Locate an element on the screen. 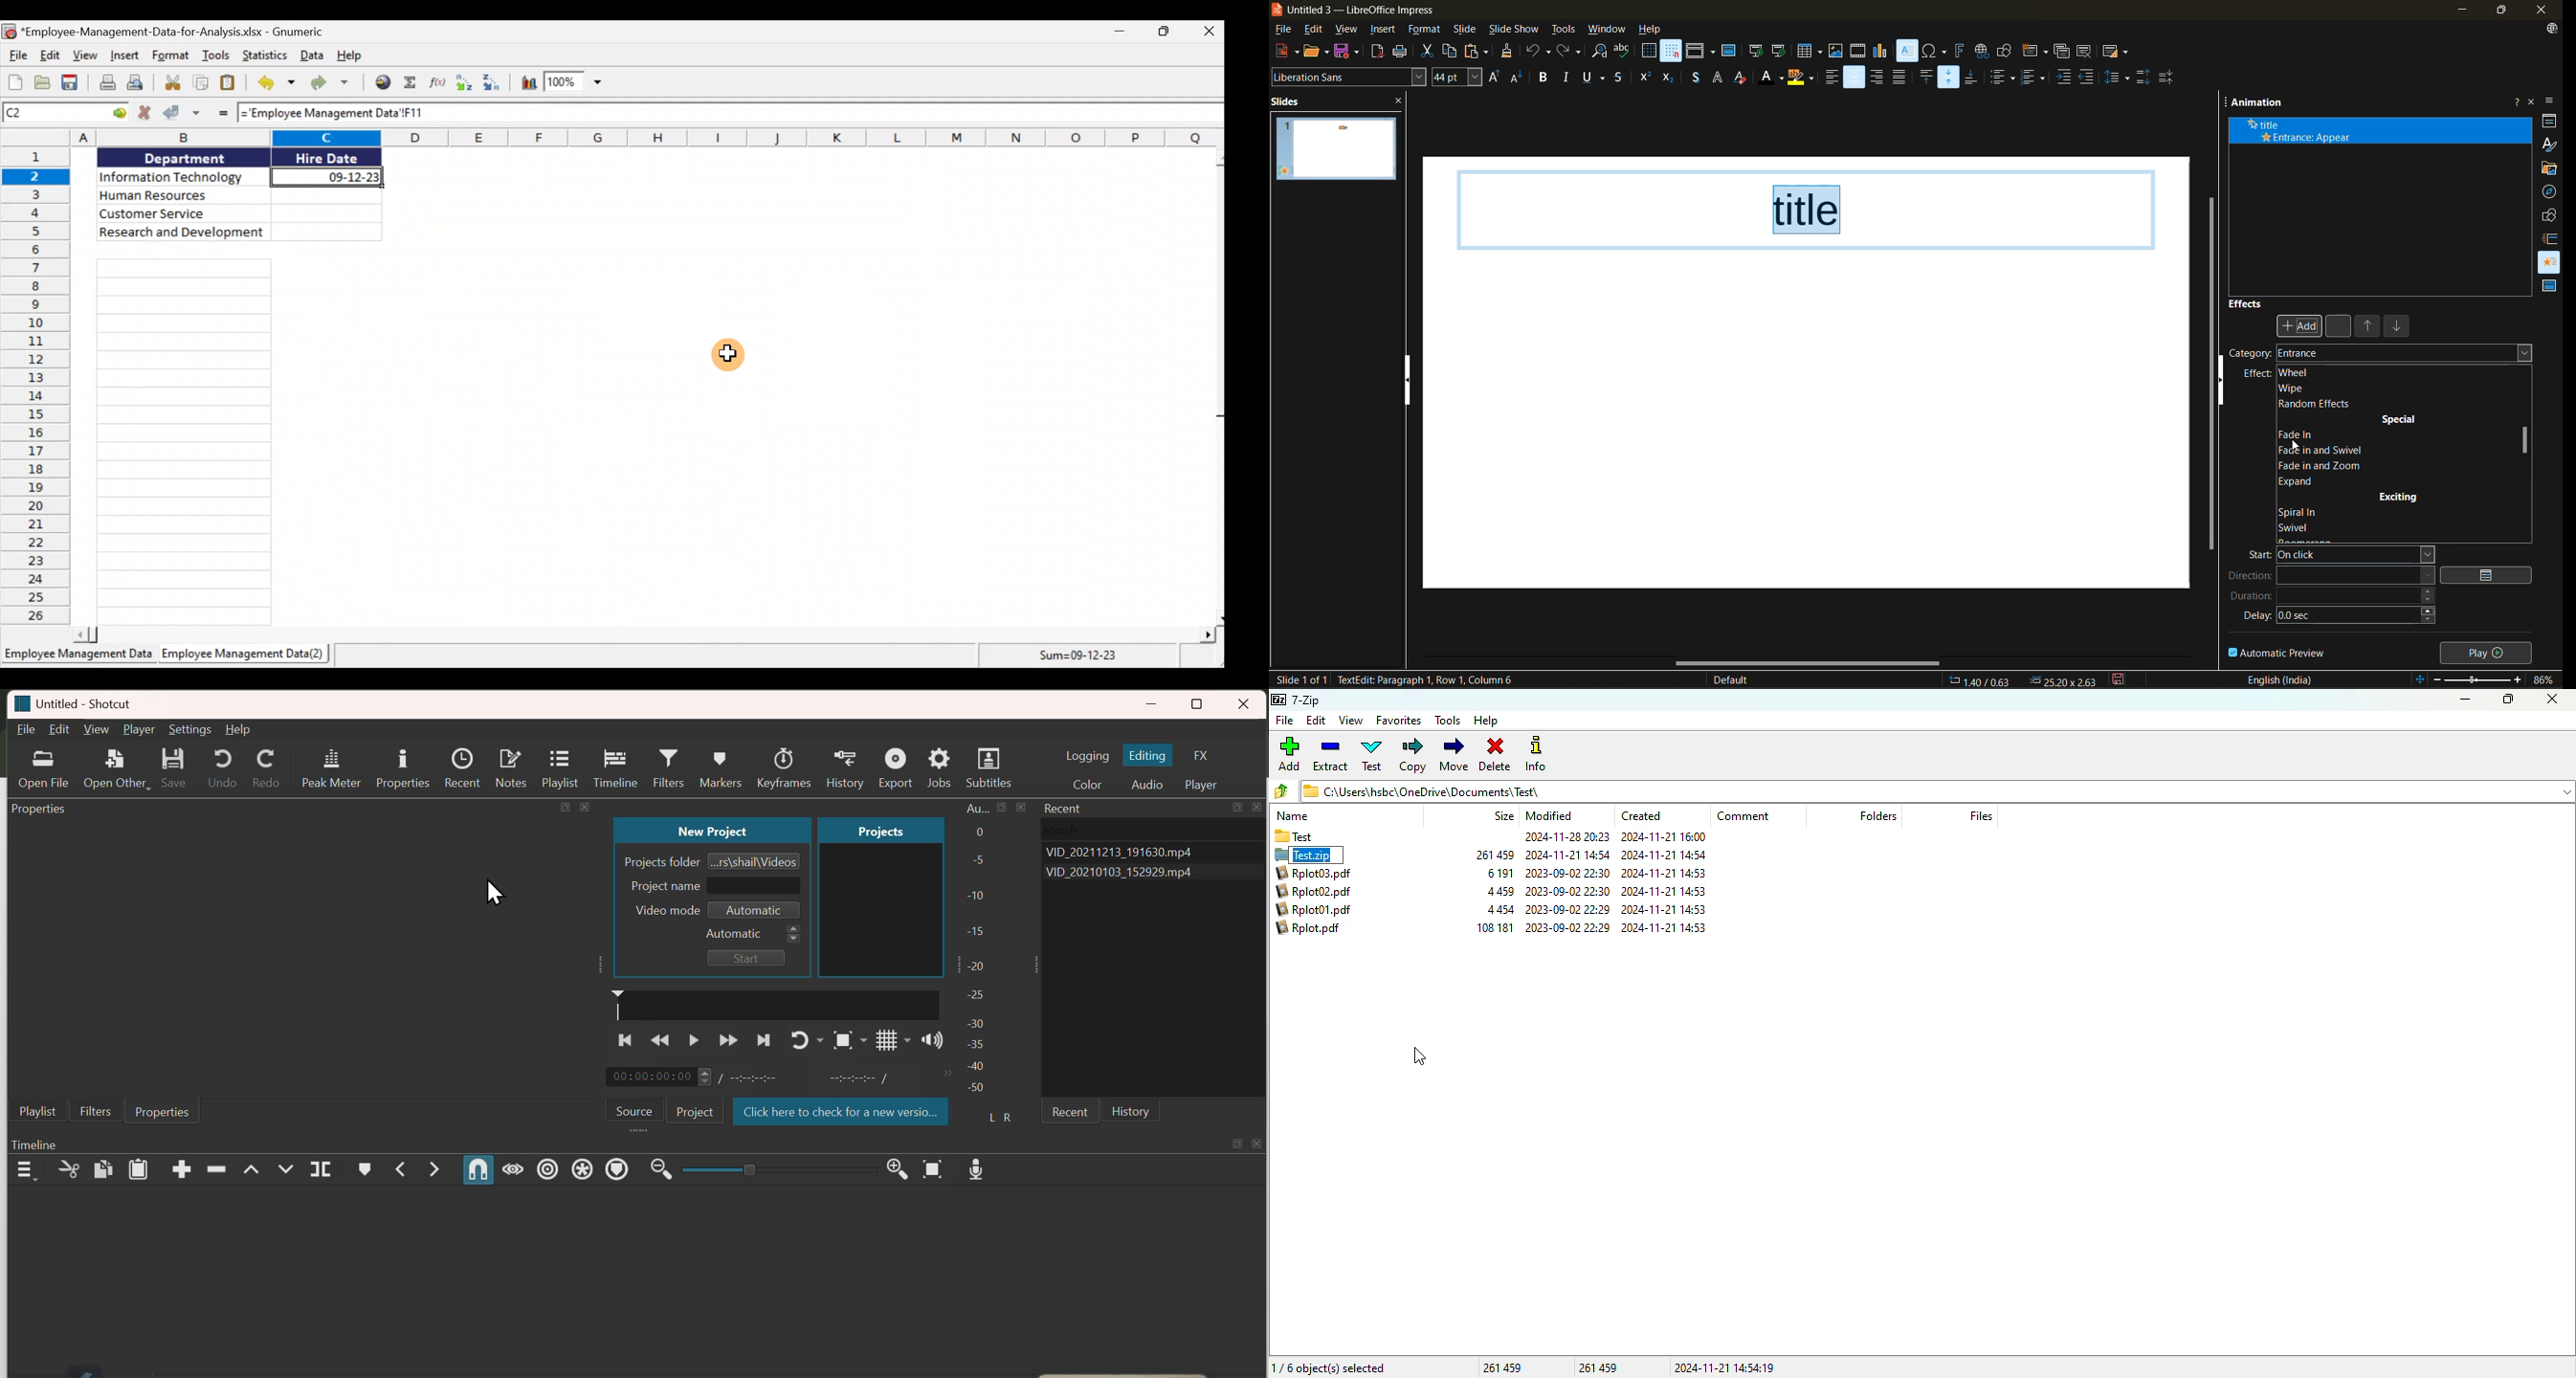  view is located at coordinates (1349, 30).